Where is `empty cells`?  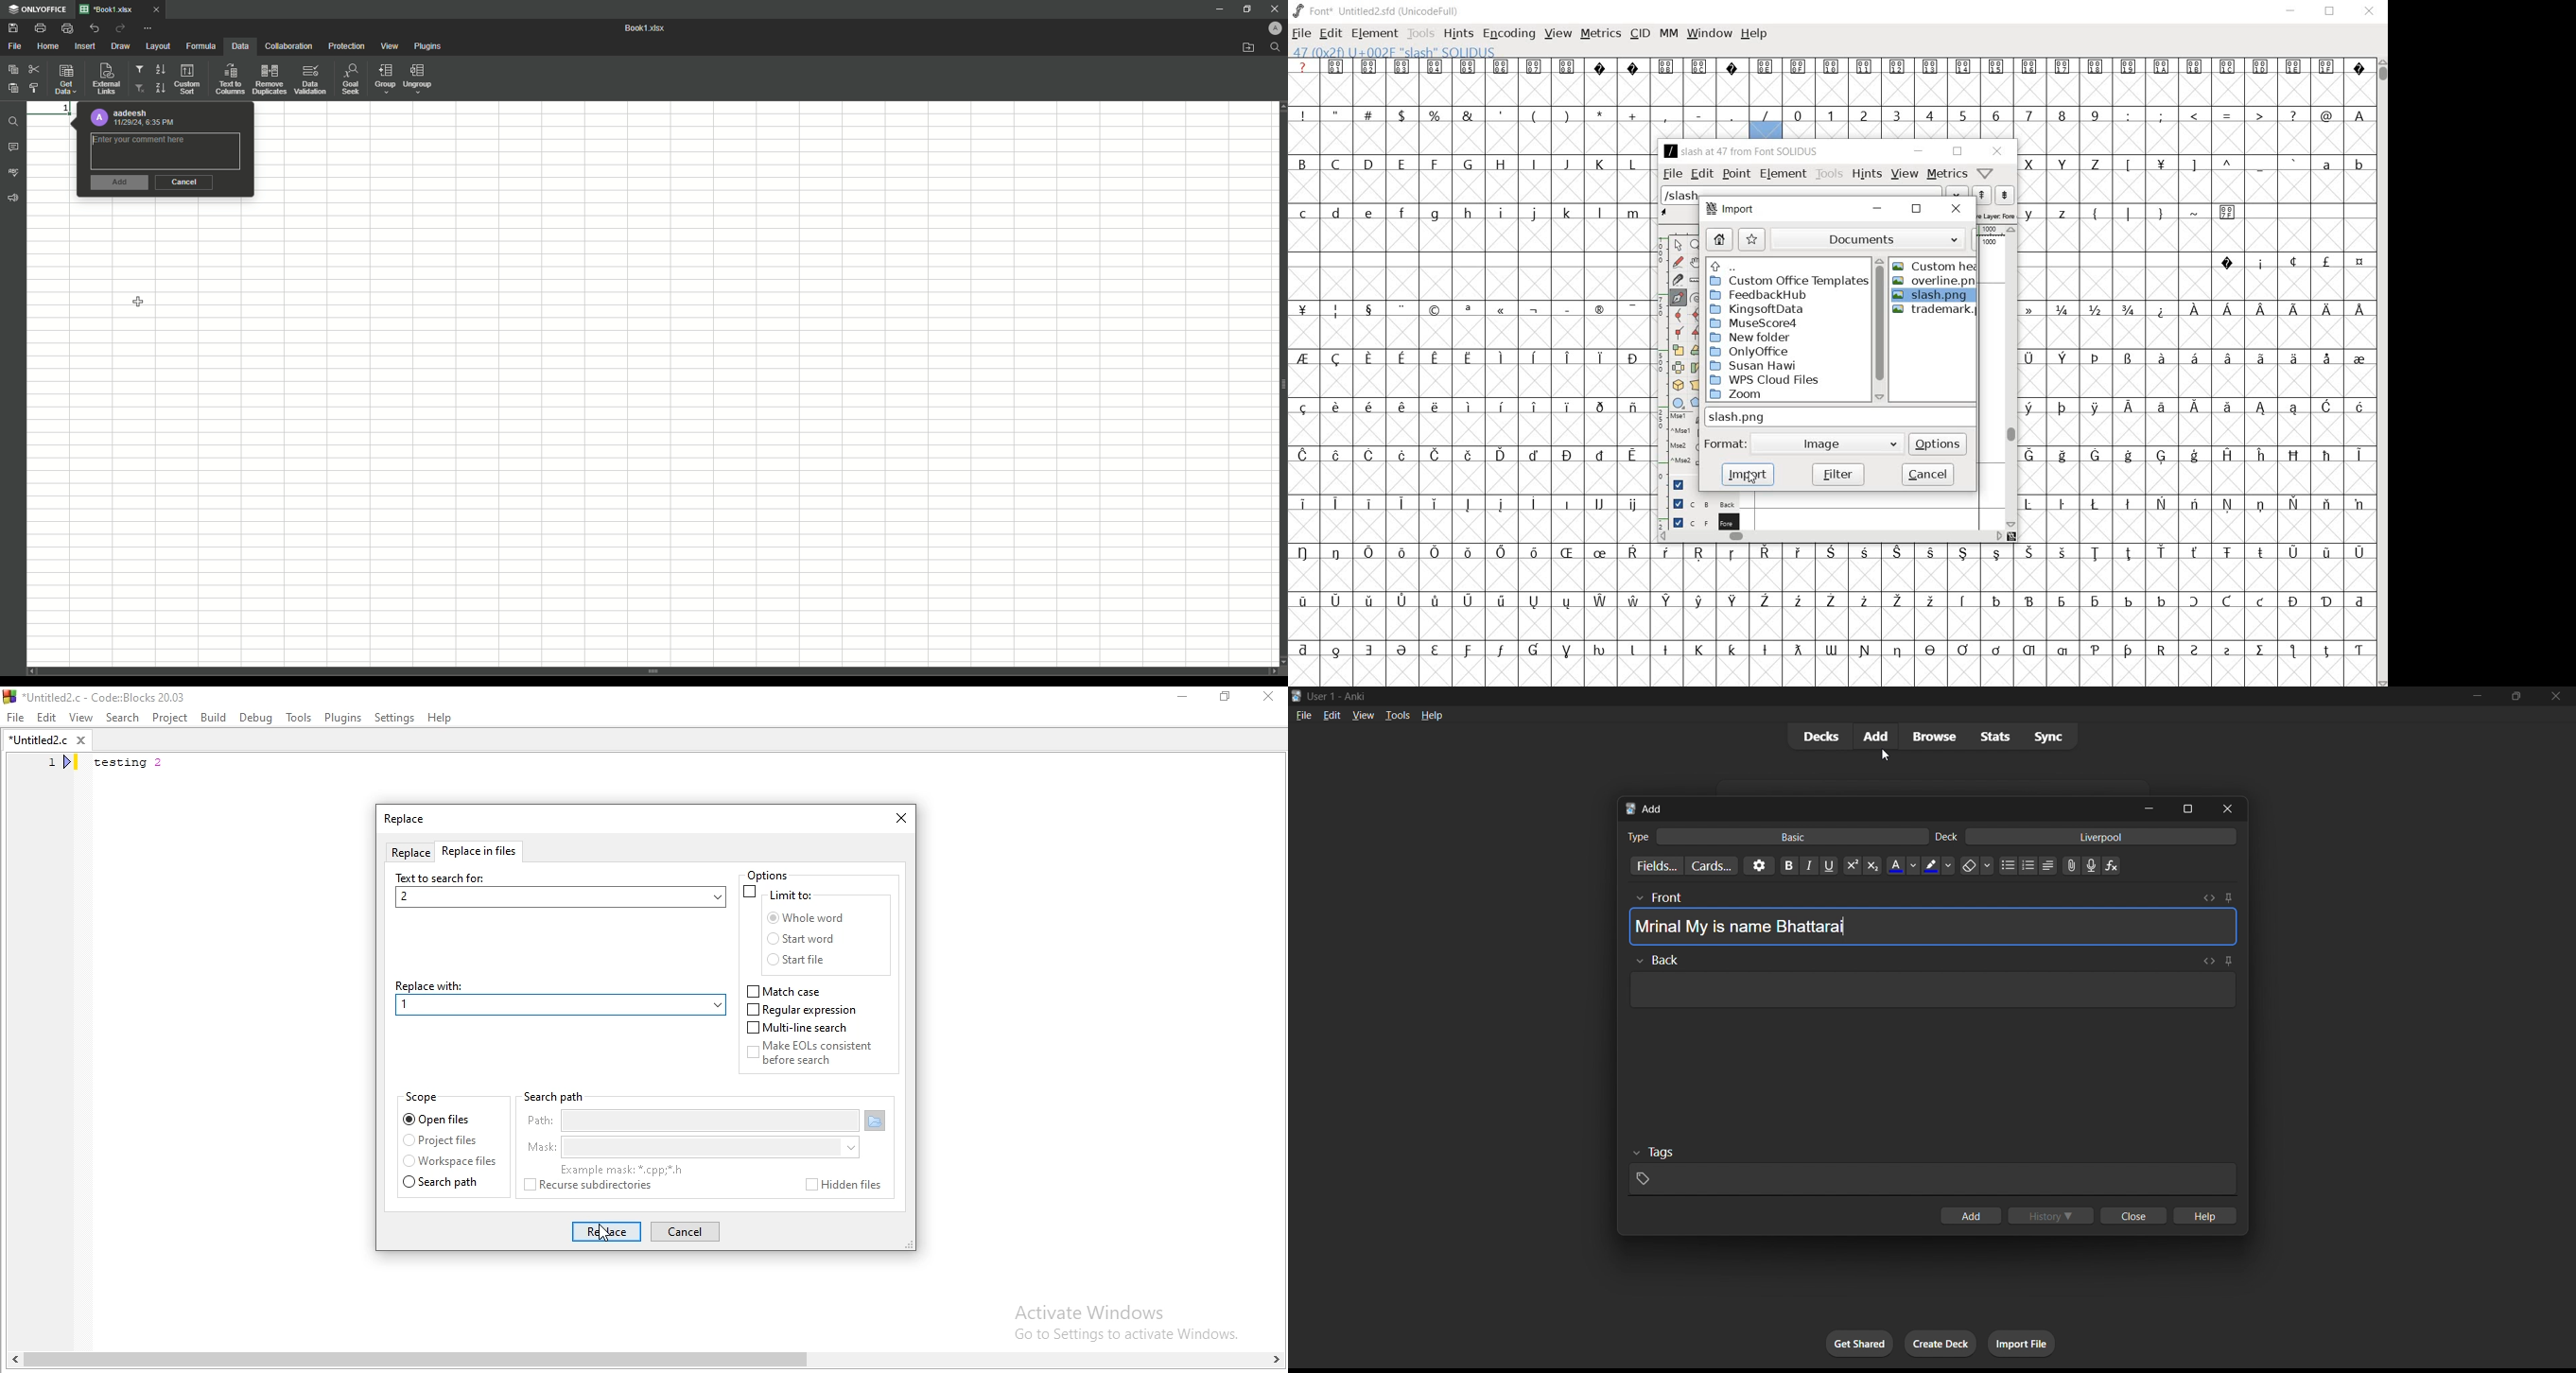 empty cells is located at coordinates (1831, 624).